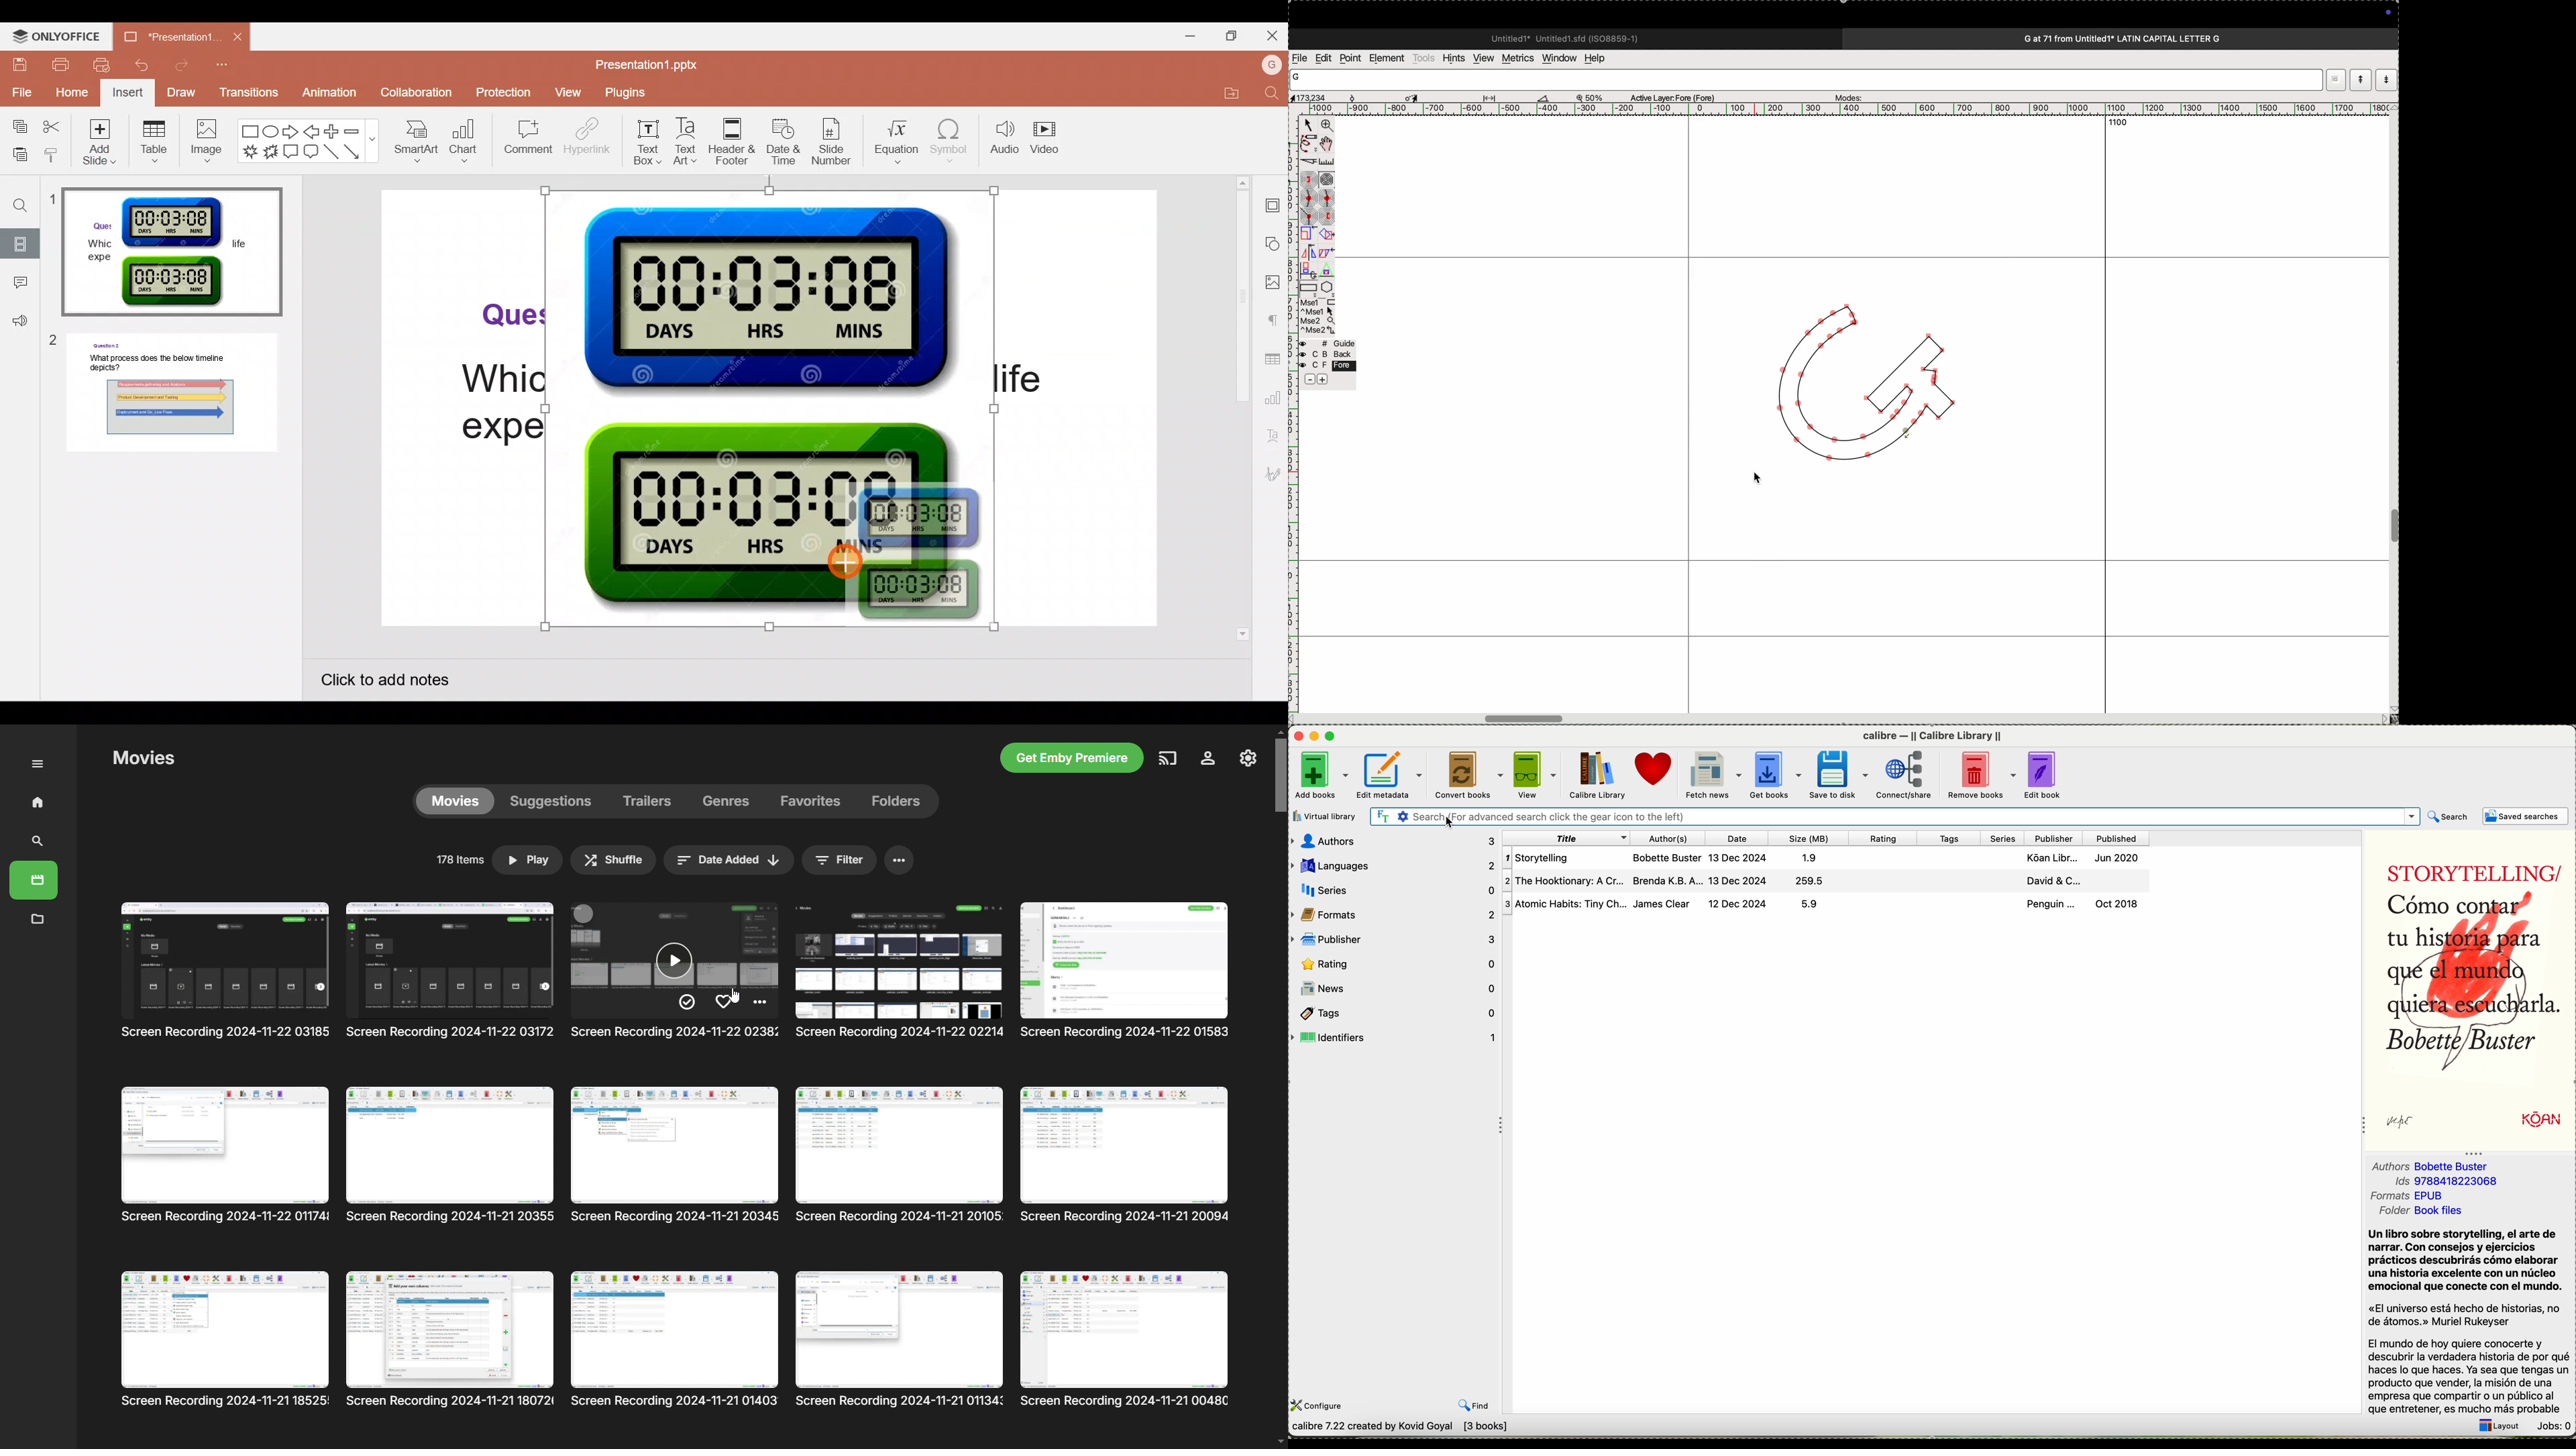 The height and width of the screenshot is (1456, 2576). I want to click on Zoom, so click(1326, 125).